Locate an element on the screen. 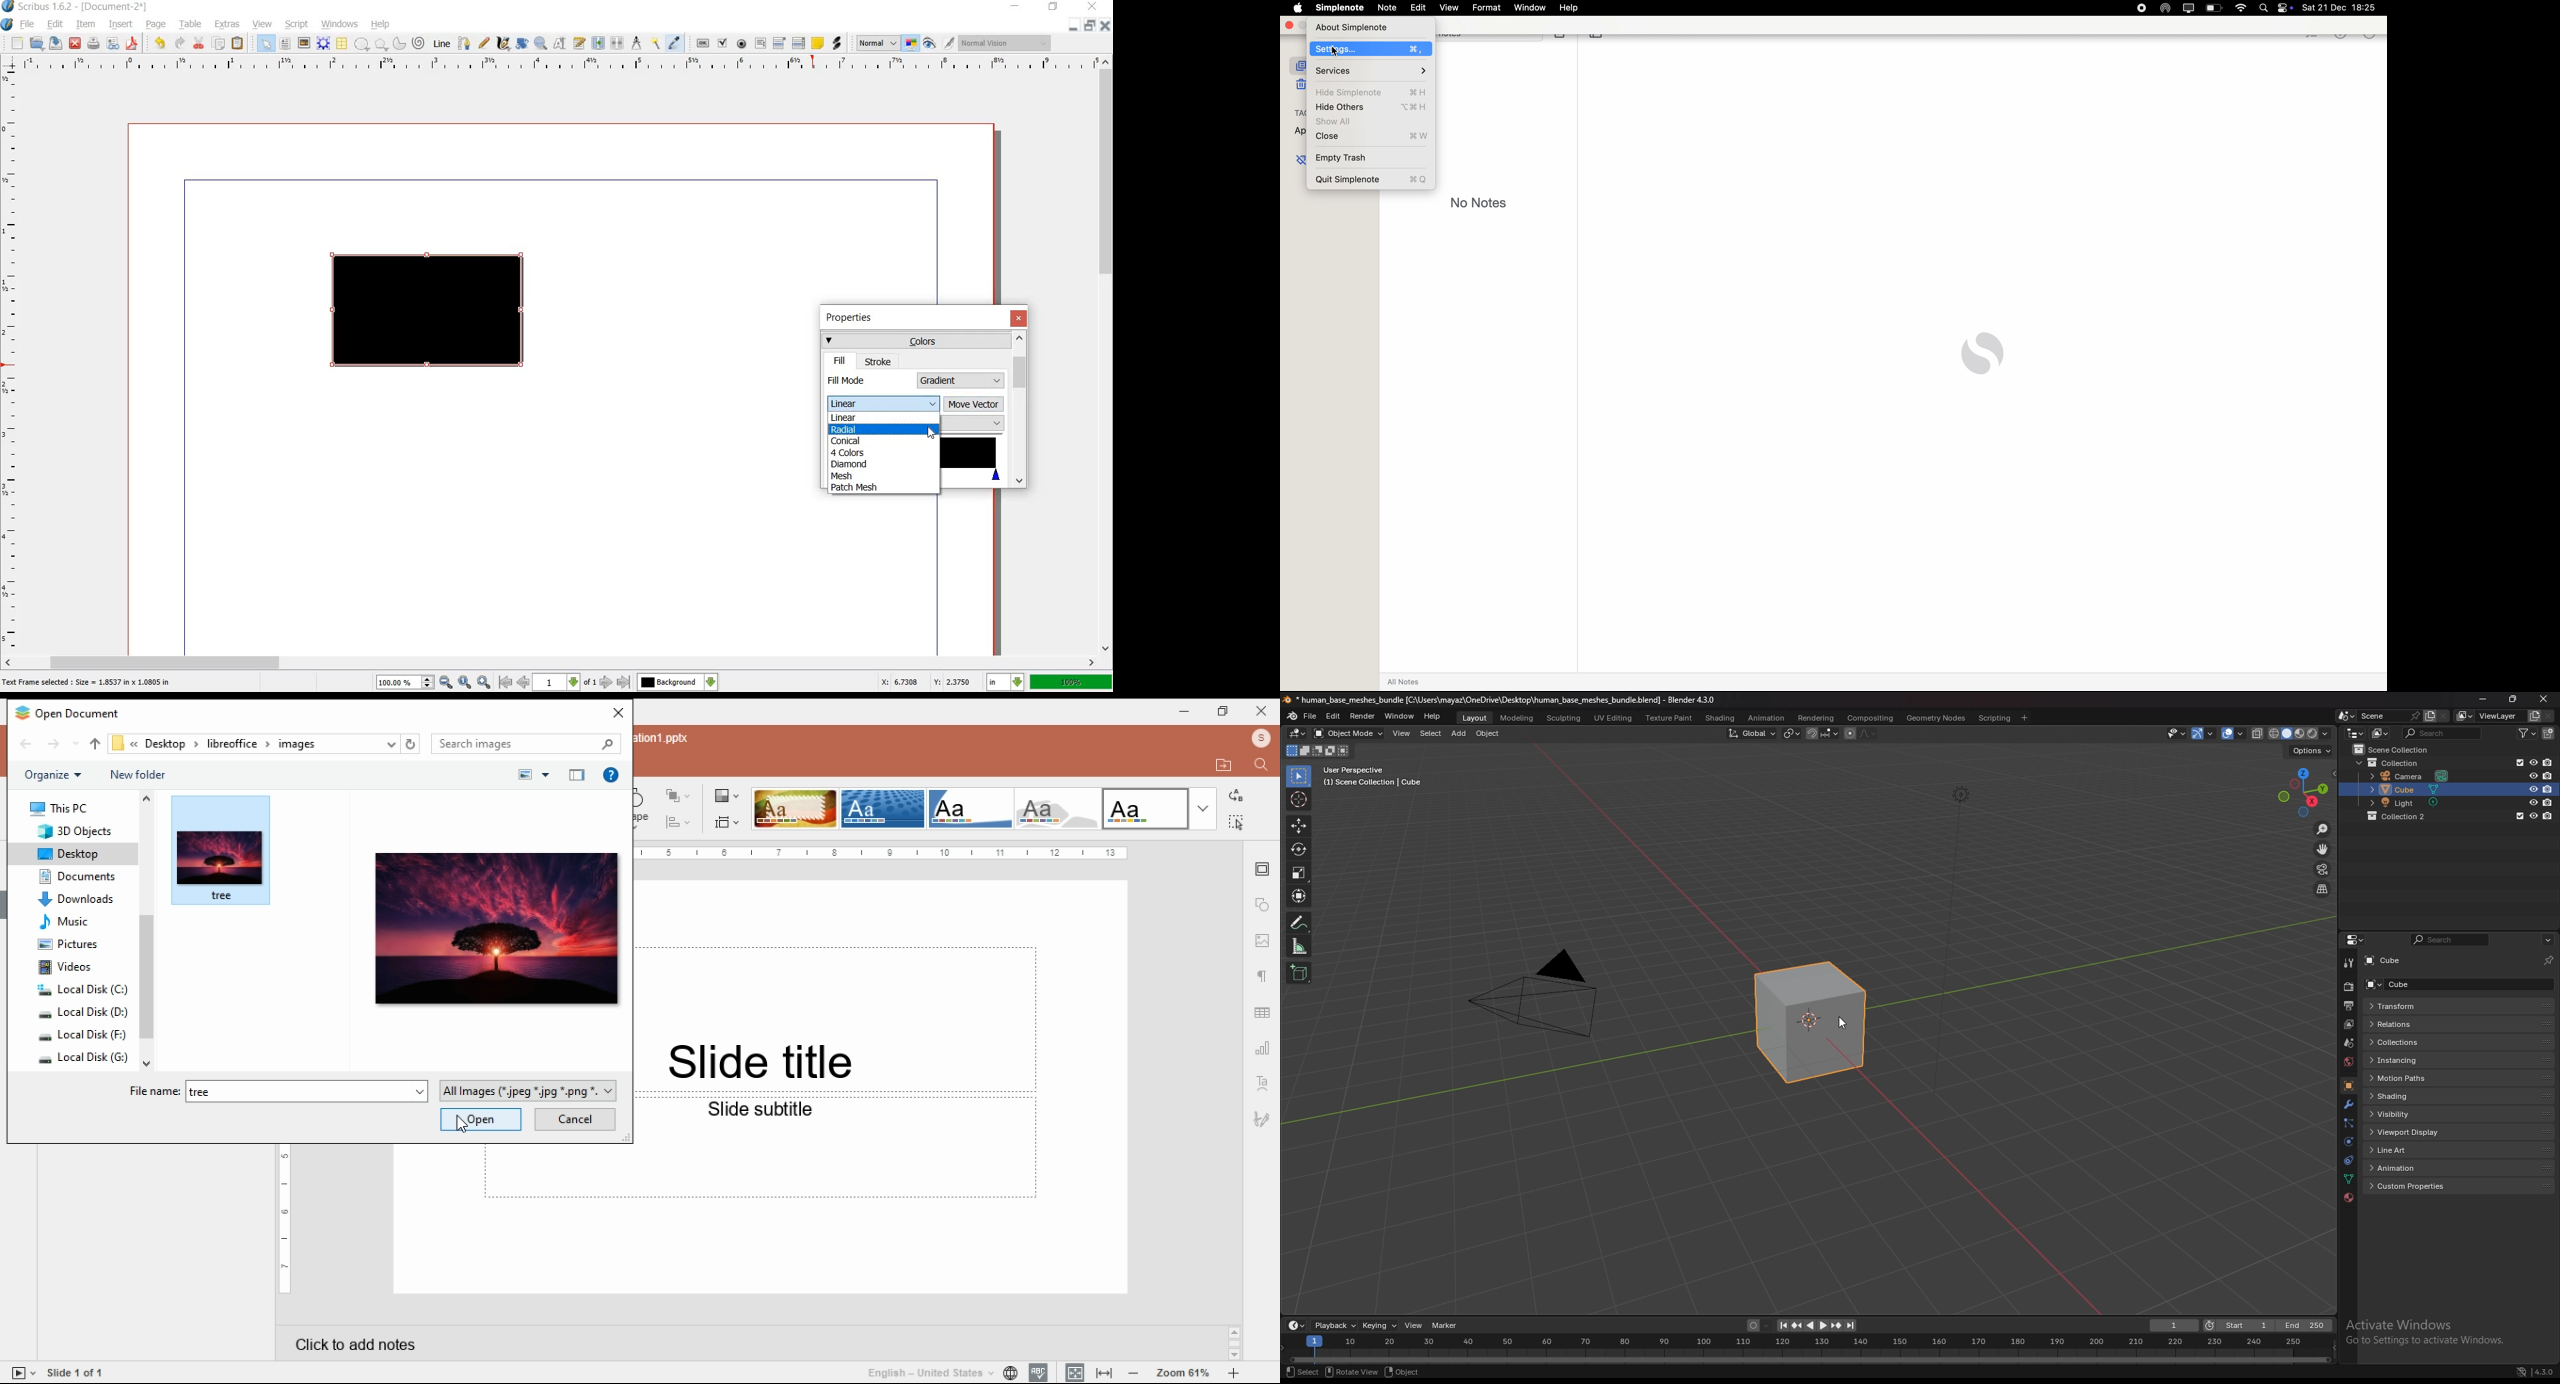 This screenshot has height=1400, width=2576. editor type is located at coordinates (1299, 733).